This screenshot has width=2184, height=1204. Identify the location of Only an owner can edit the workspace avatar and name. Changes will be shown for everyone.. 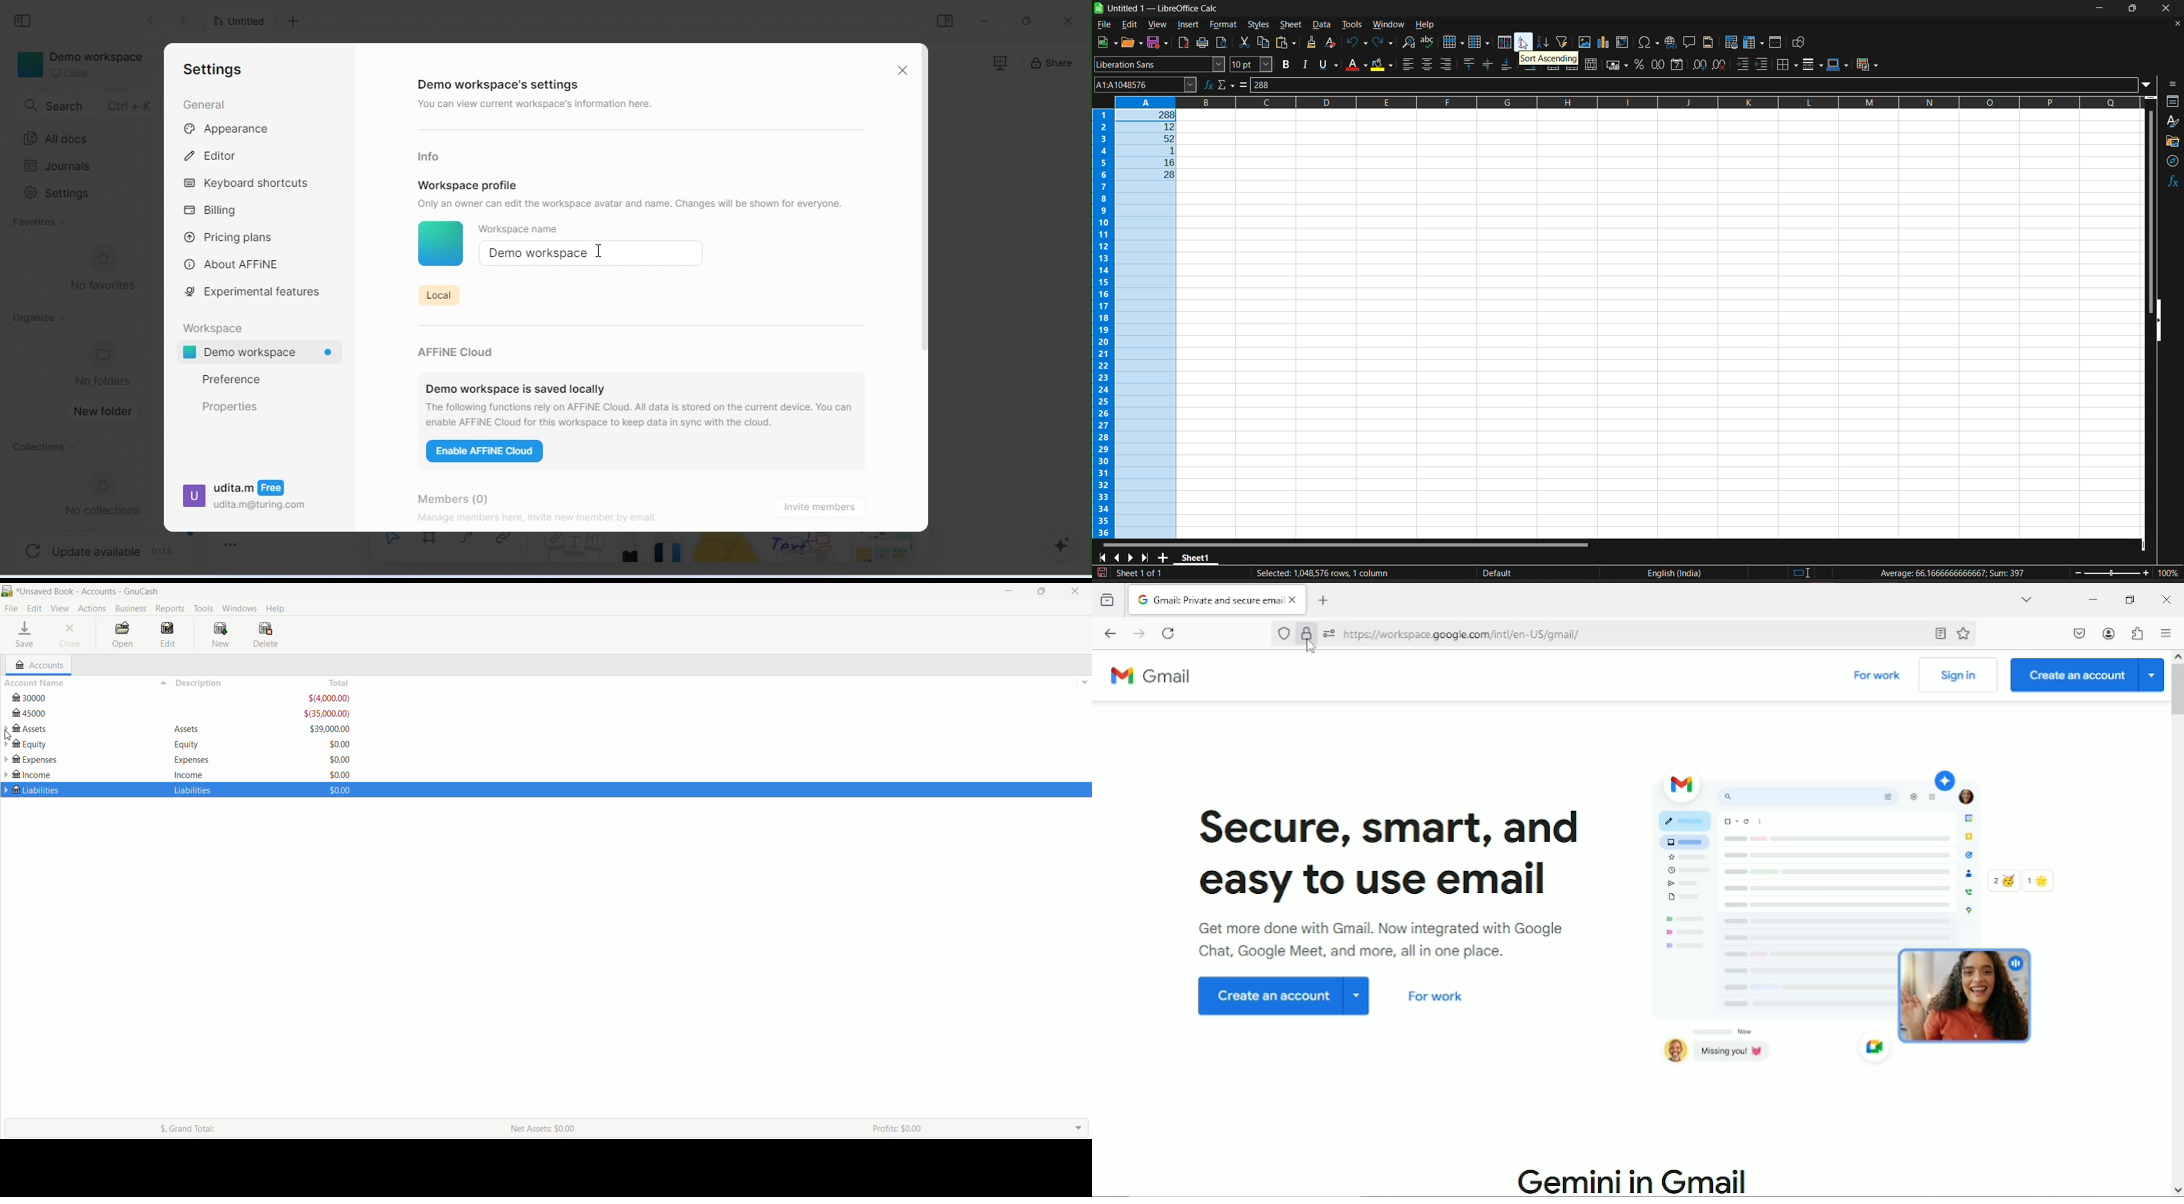
(640, 203).